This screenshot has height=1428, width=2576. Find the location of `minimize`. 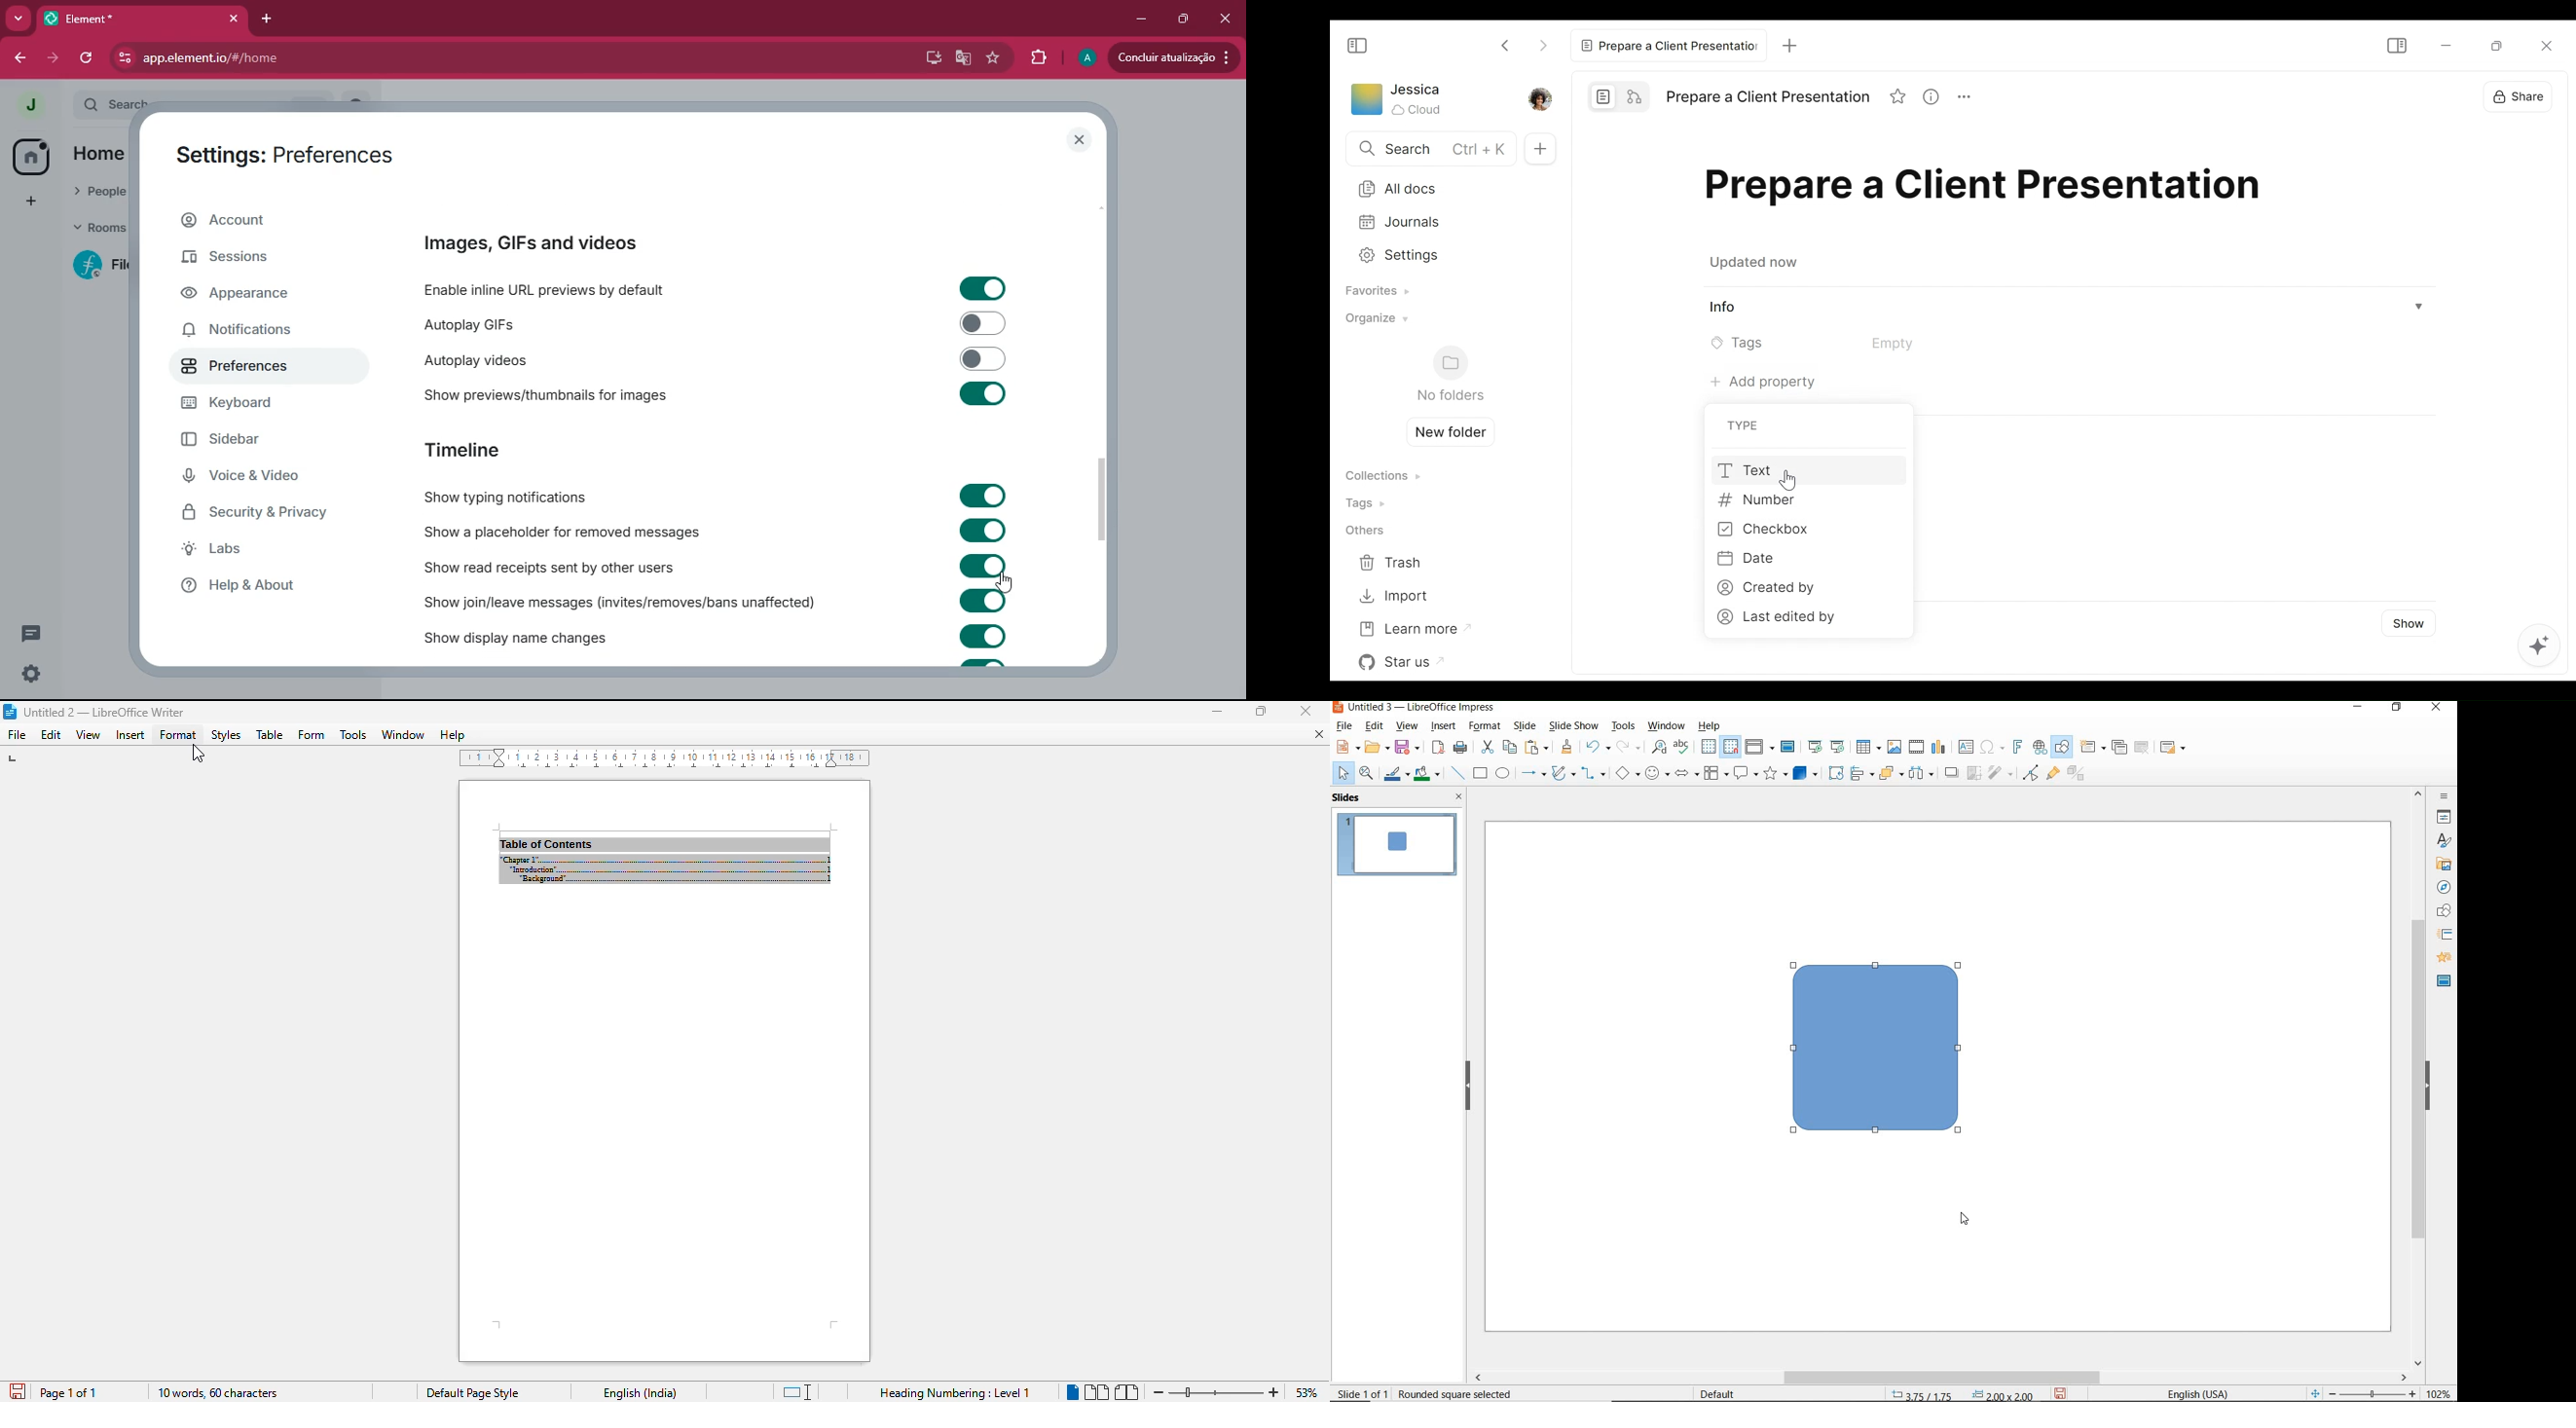

minimize is located at coordinates (1218, 711).